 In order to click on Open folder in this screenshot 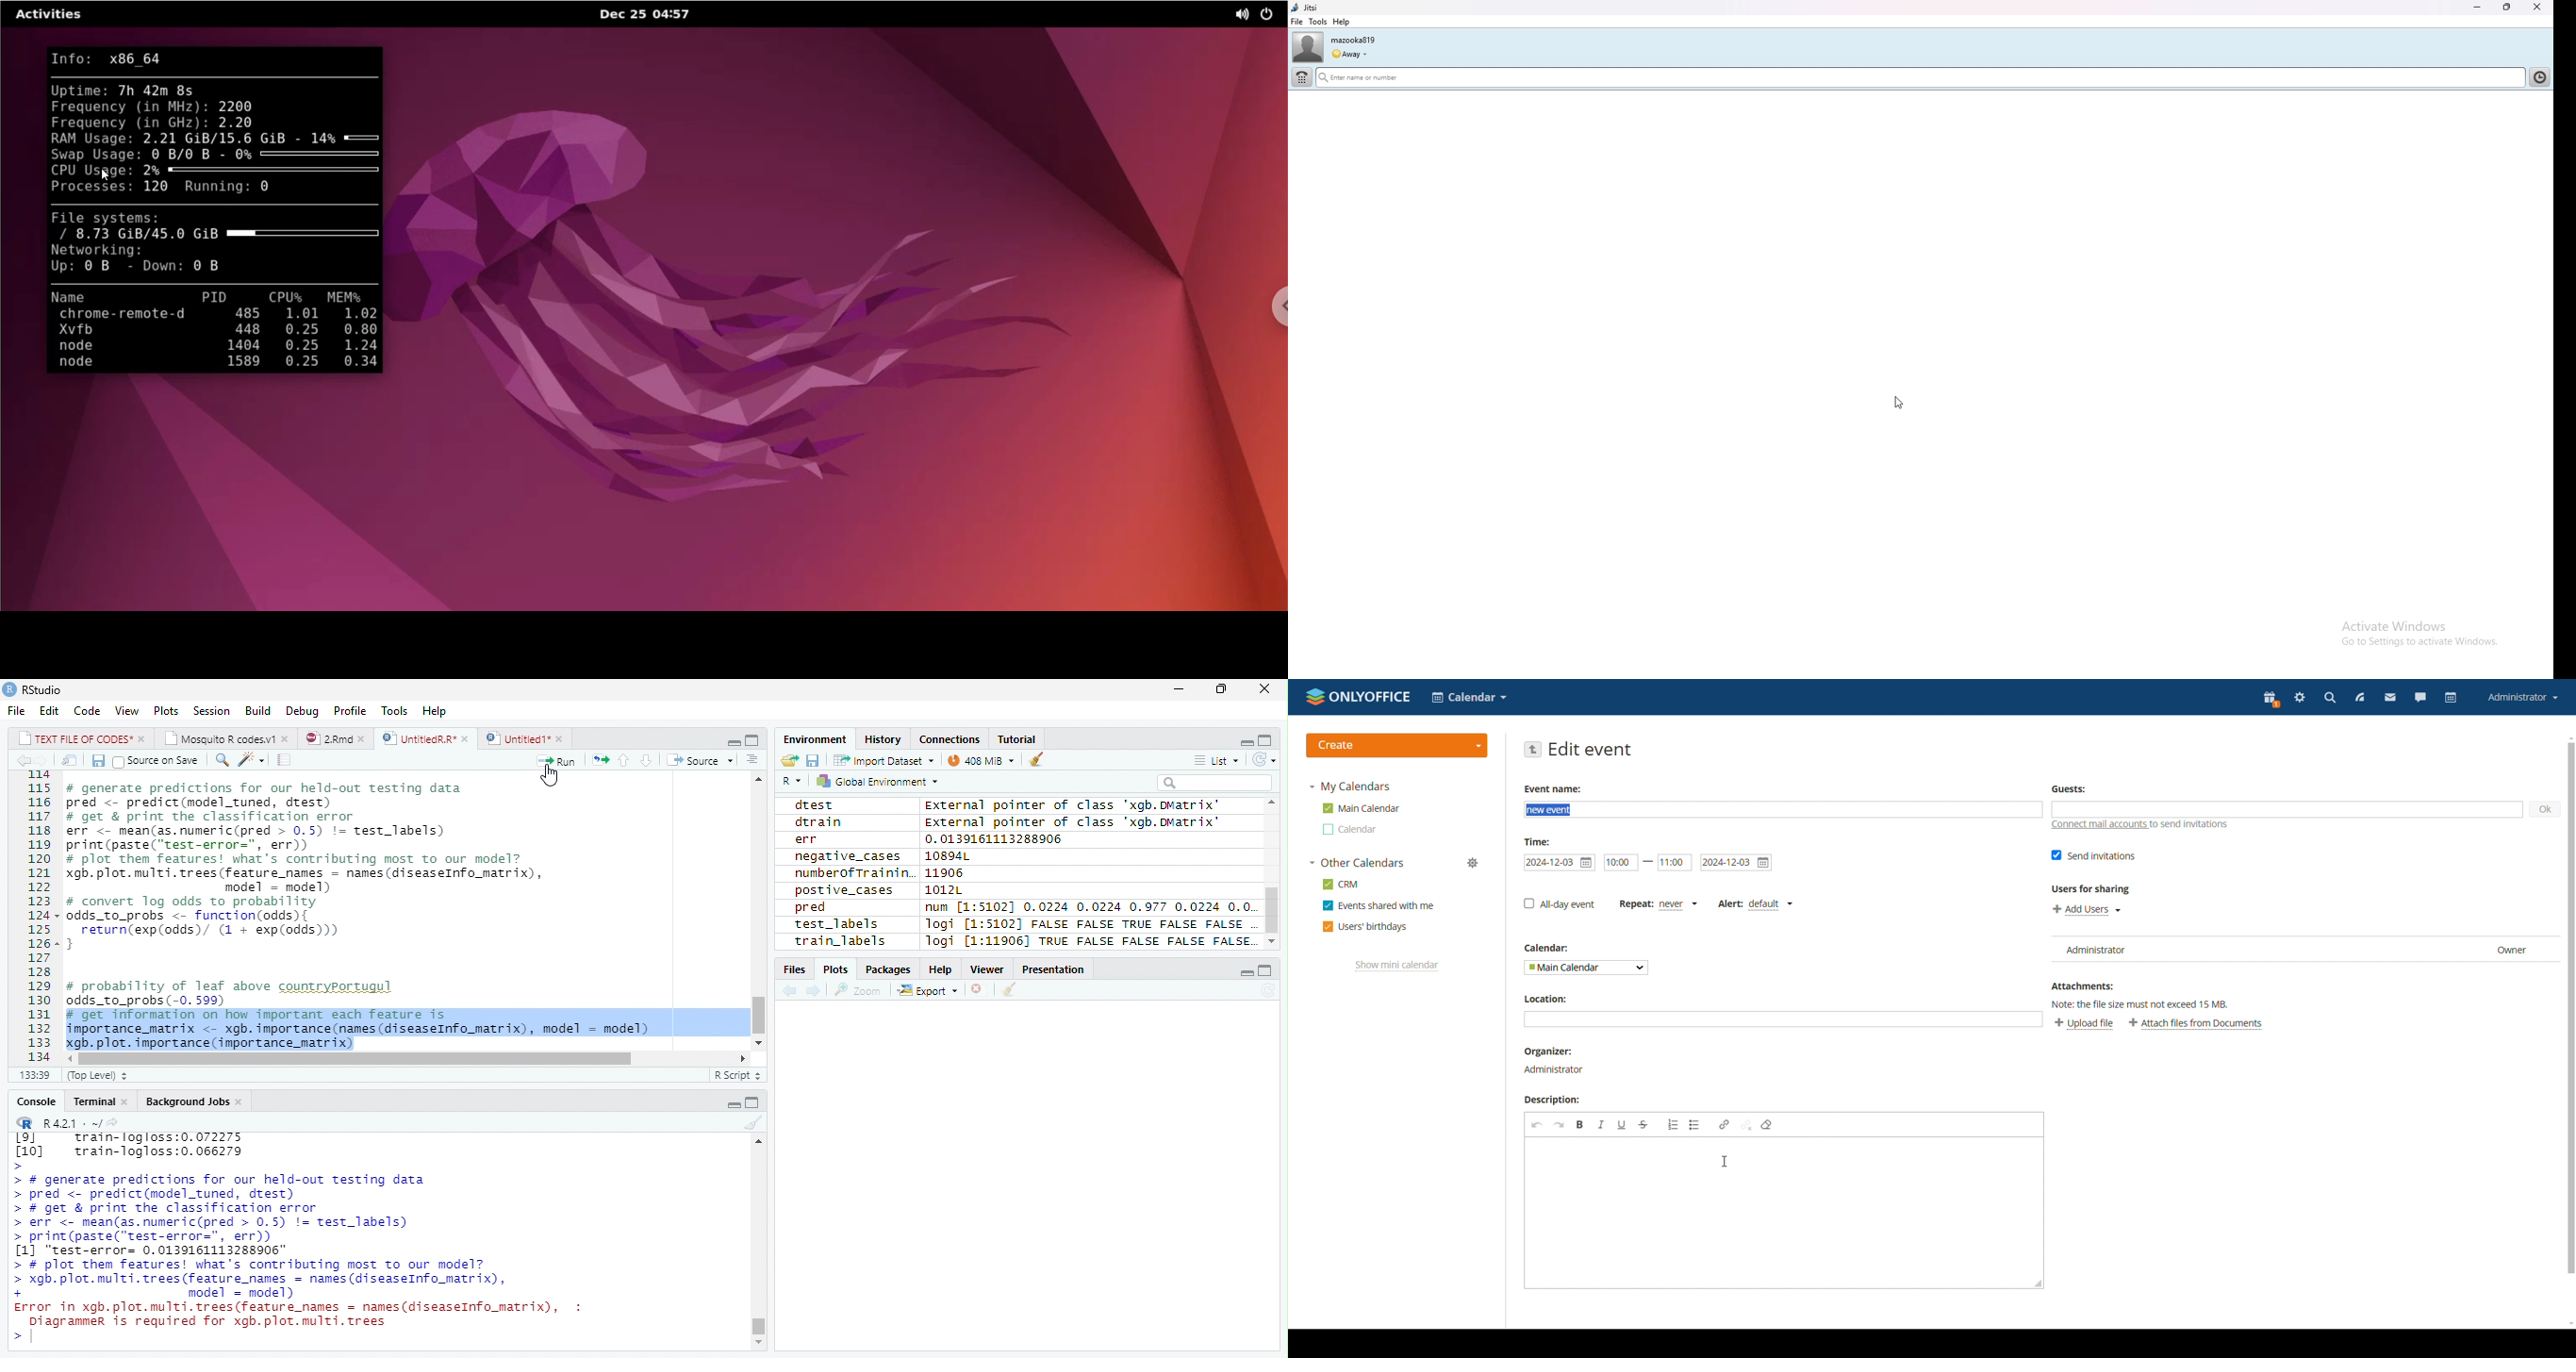, I will do `click(789, 759)`.